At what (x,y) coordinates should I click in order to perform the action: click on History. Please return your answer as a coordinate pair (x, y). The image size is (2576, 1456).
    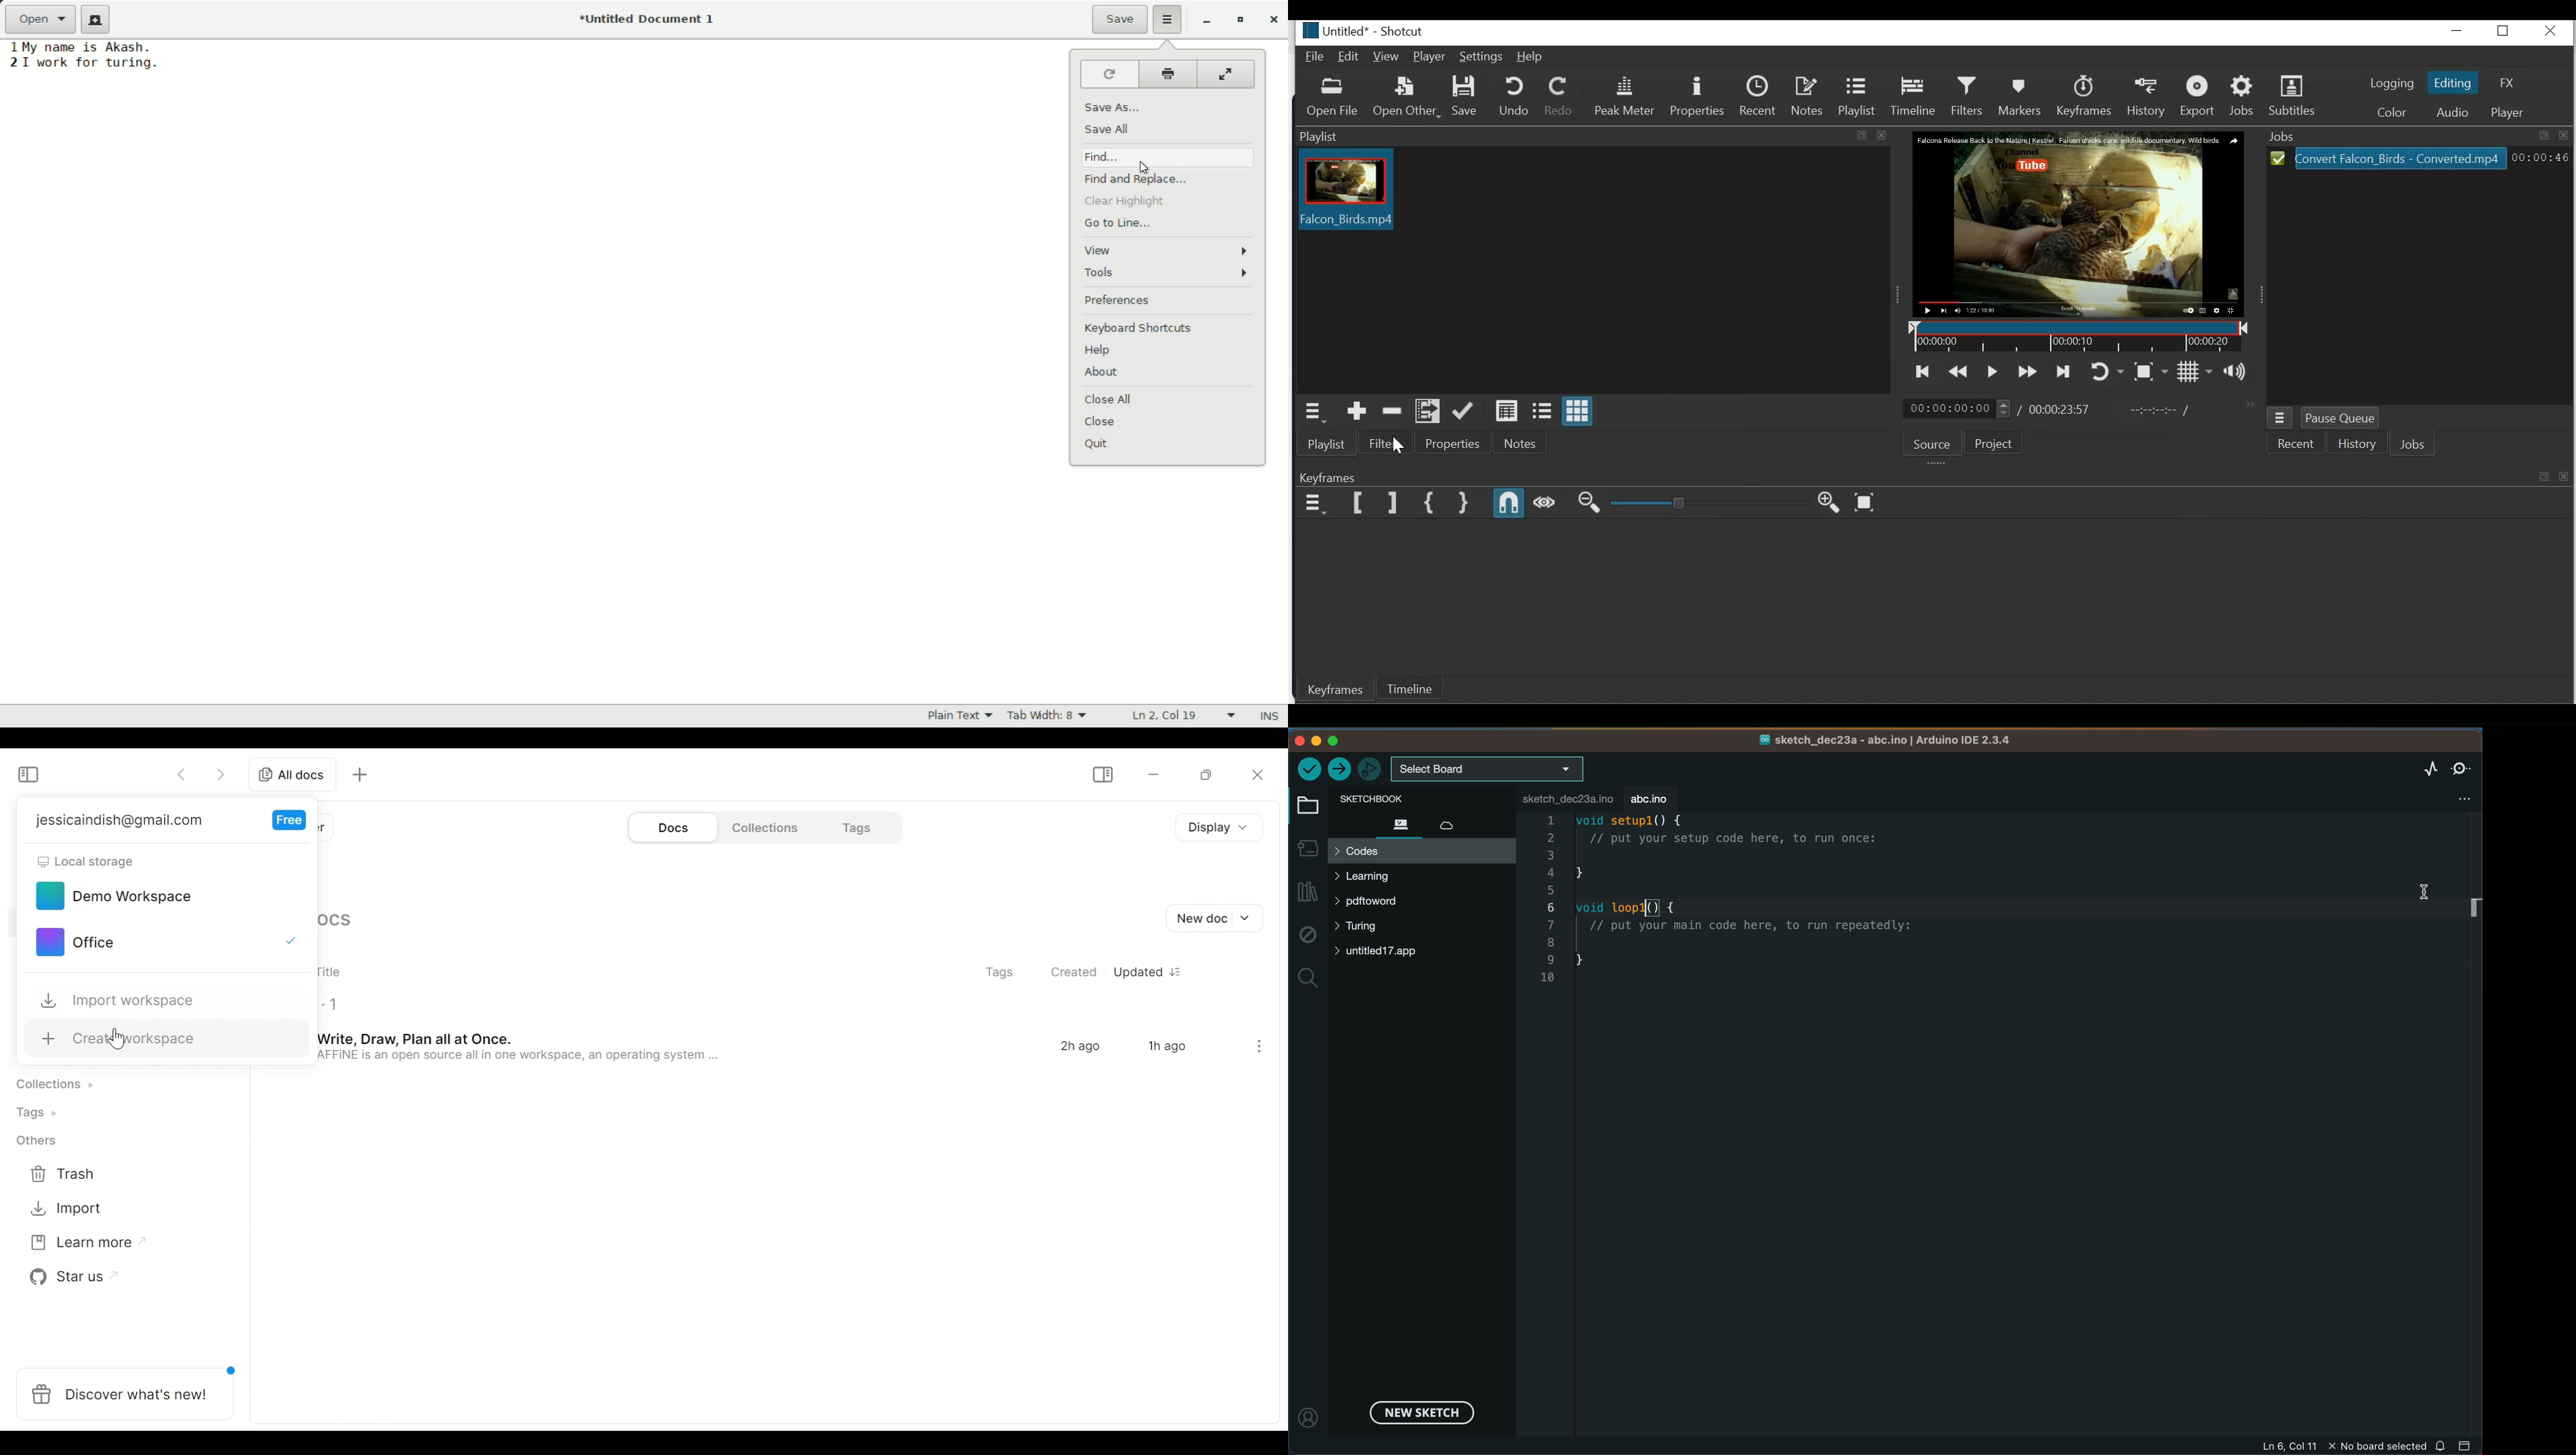
    Looking at the image, I should click on (2357, 443).